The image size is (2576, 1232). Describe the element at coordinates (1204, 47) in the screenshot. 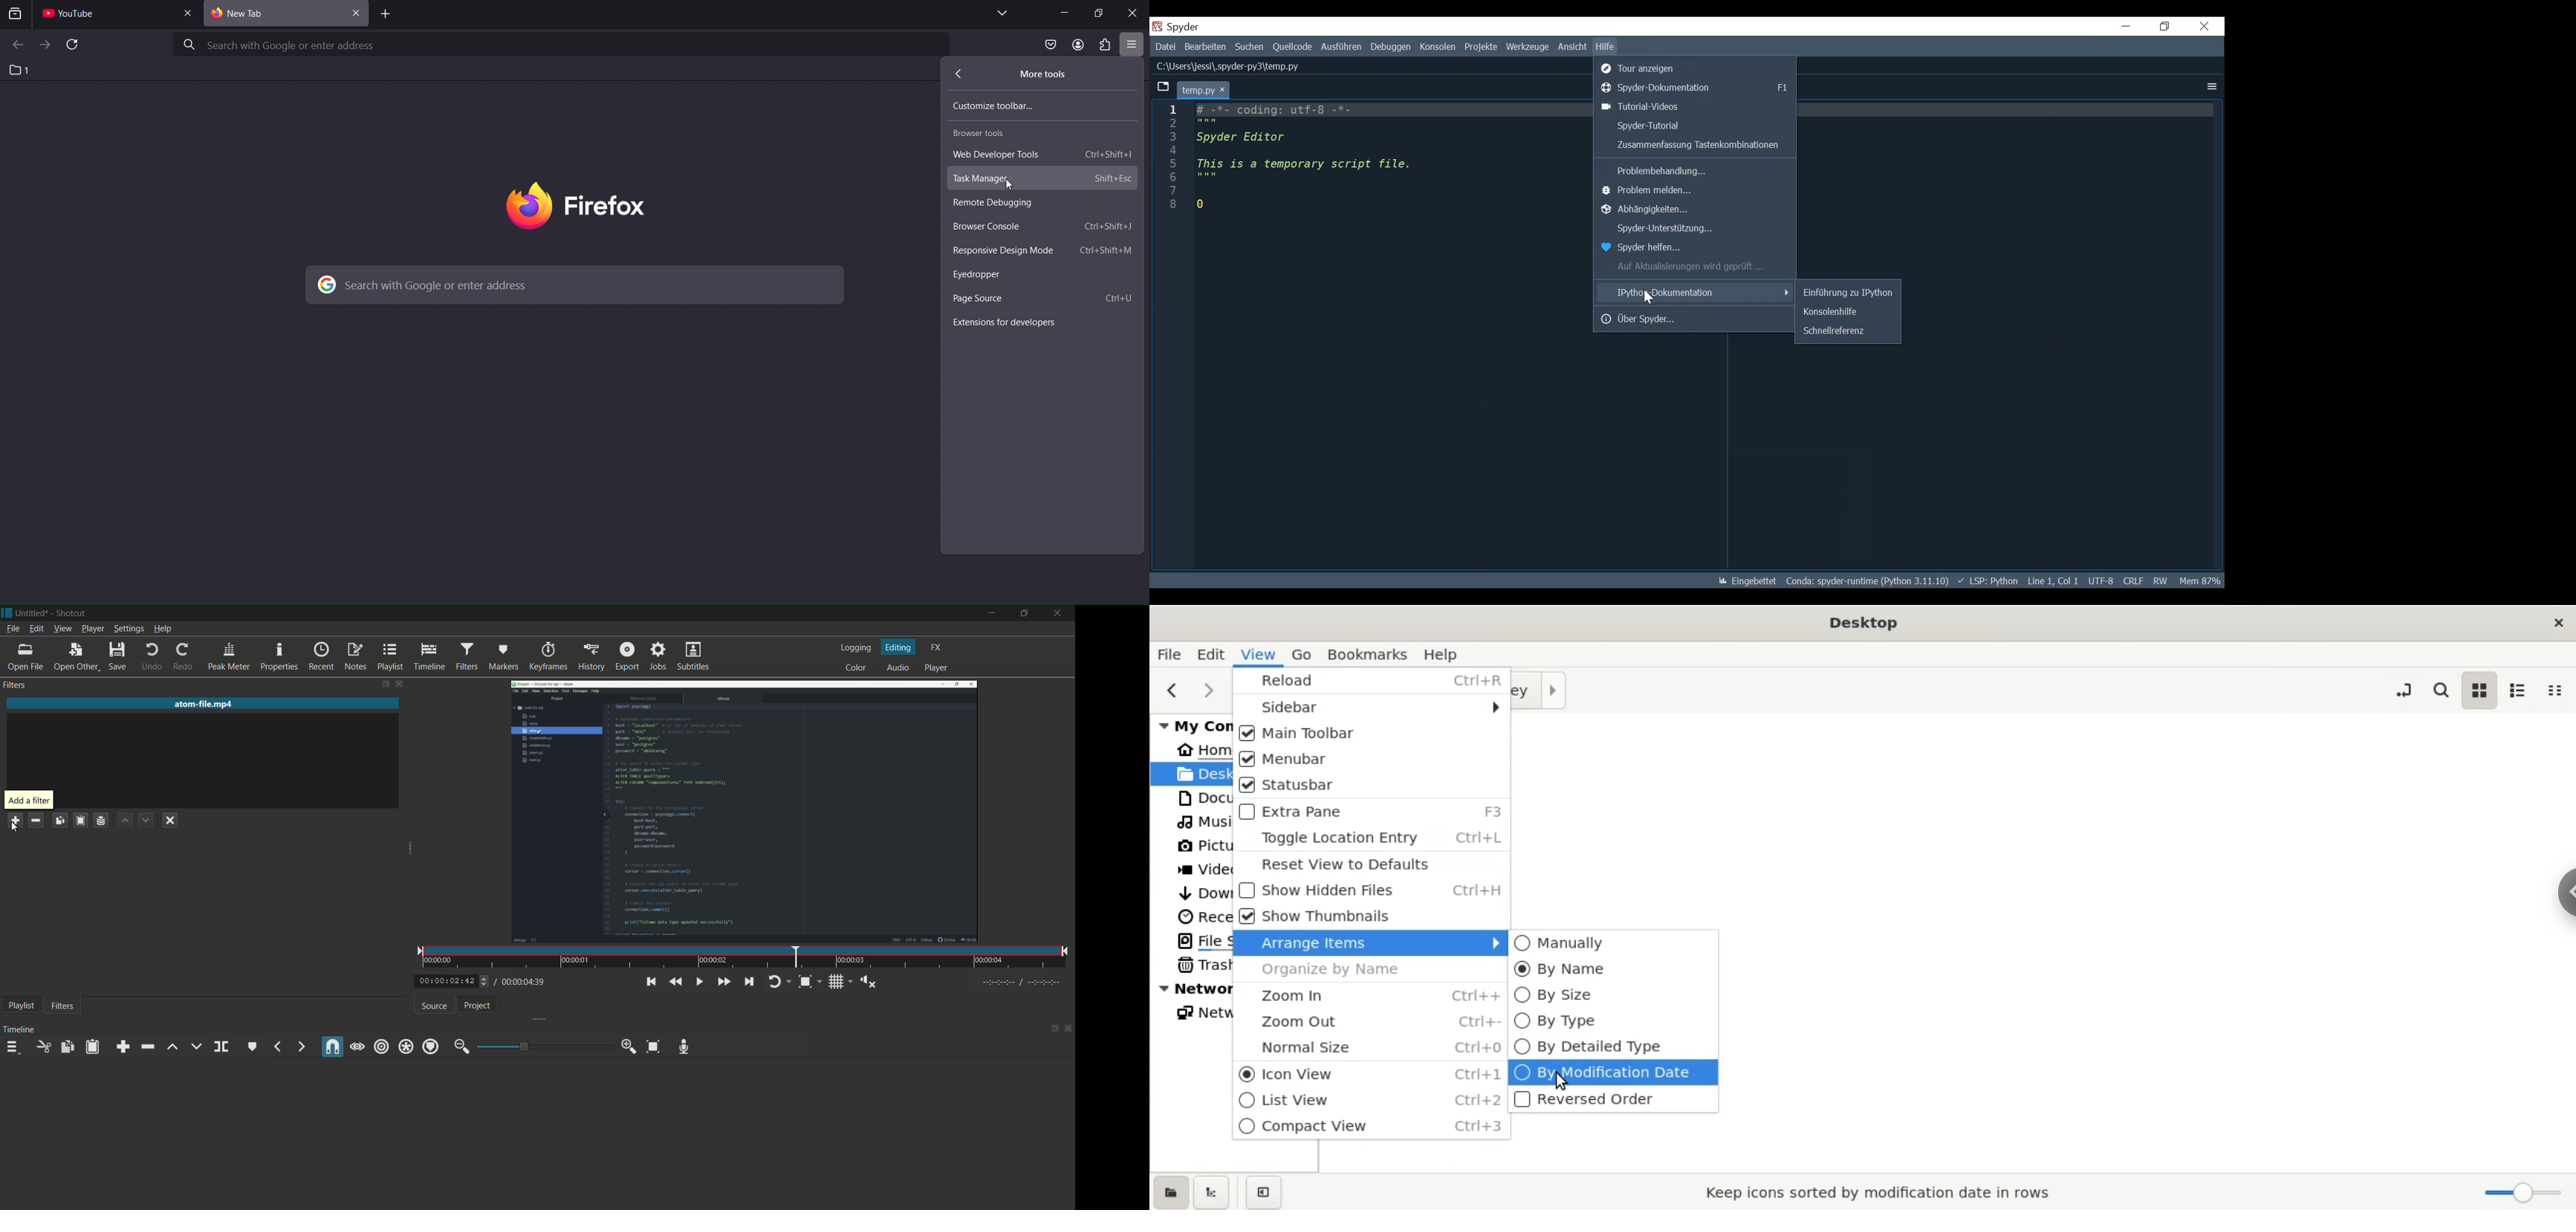

I see `Edit` at that location.